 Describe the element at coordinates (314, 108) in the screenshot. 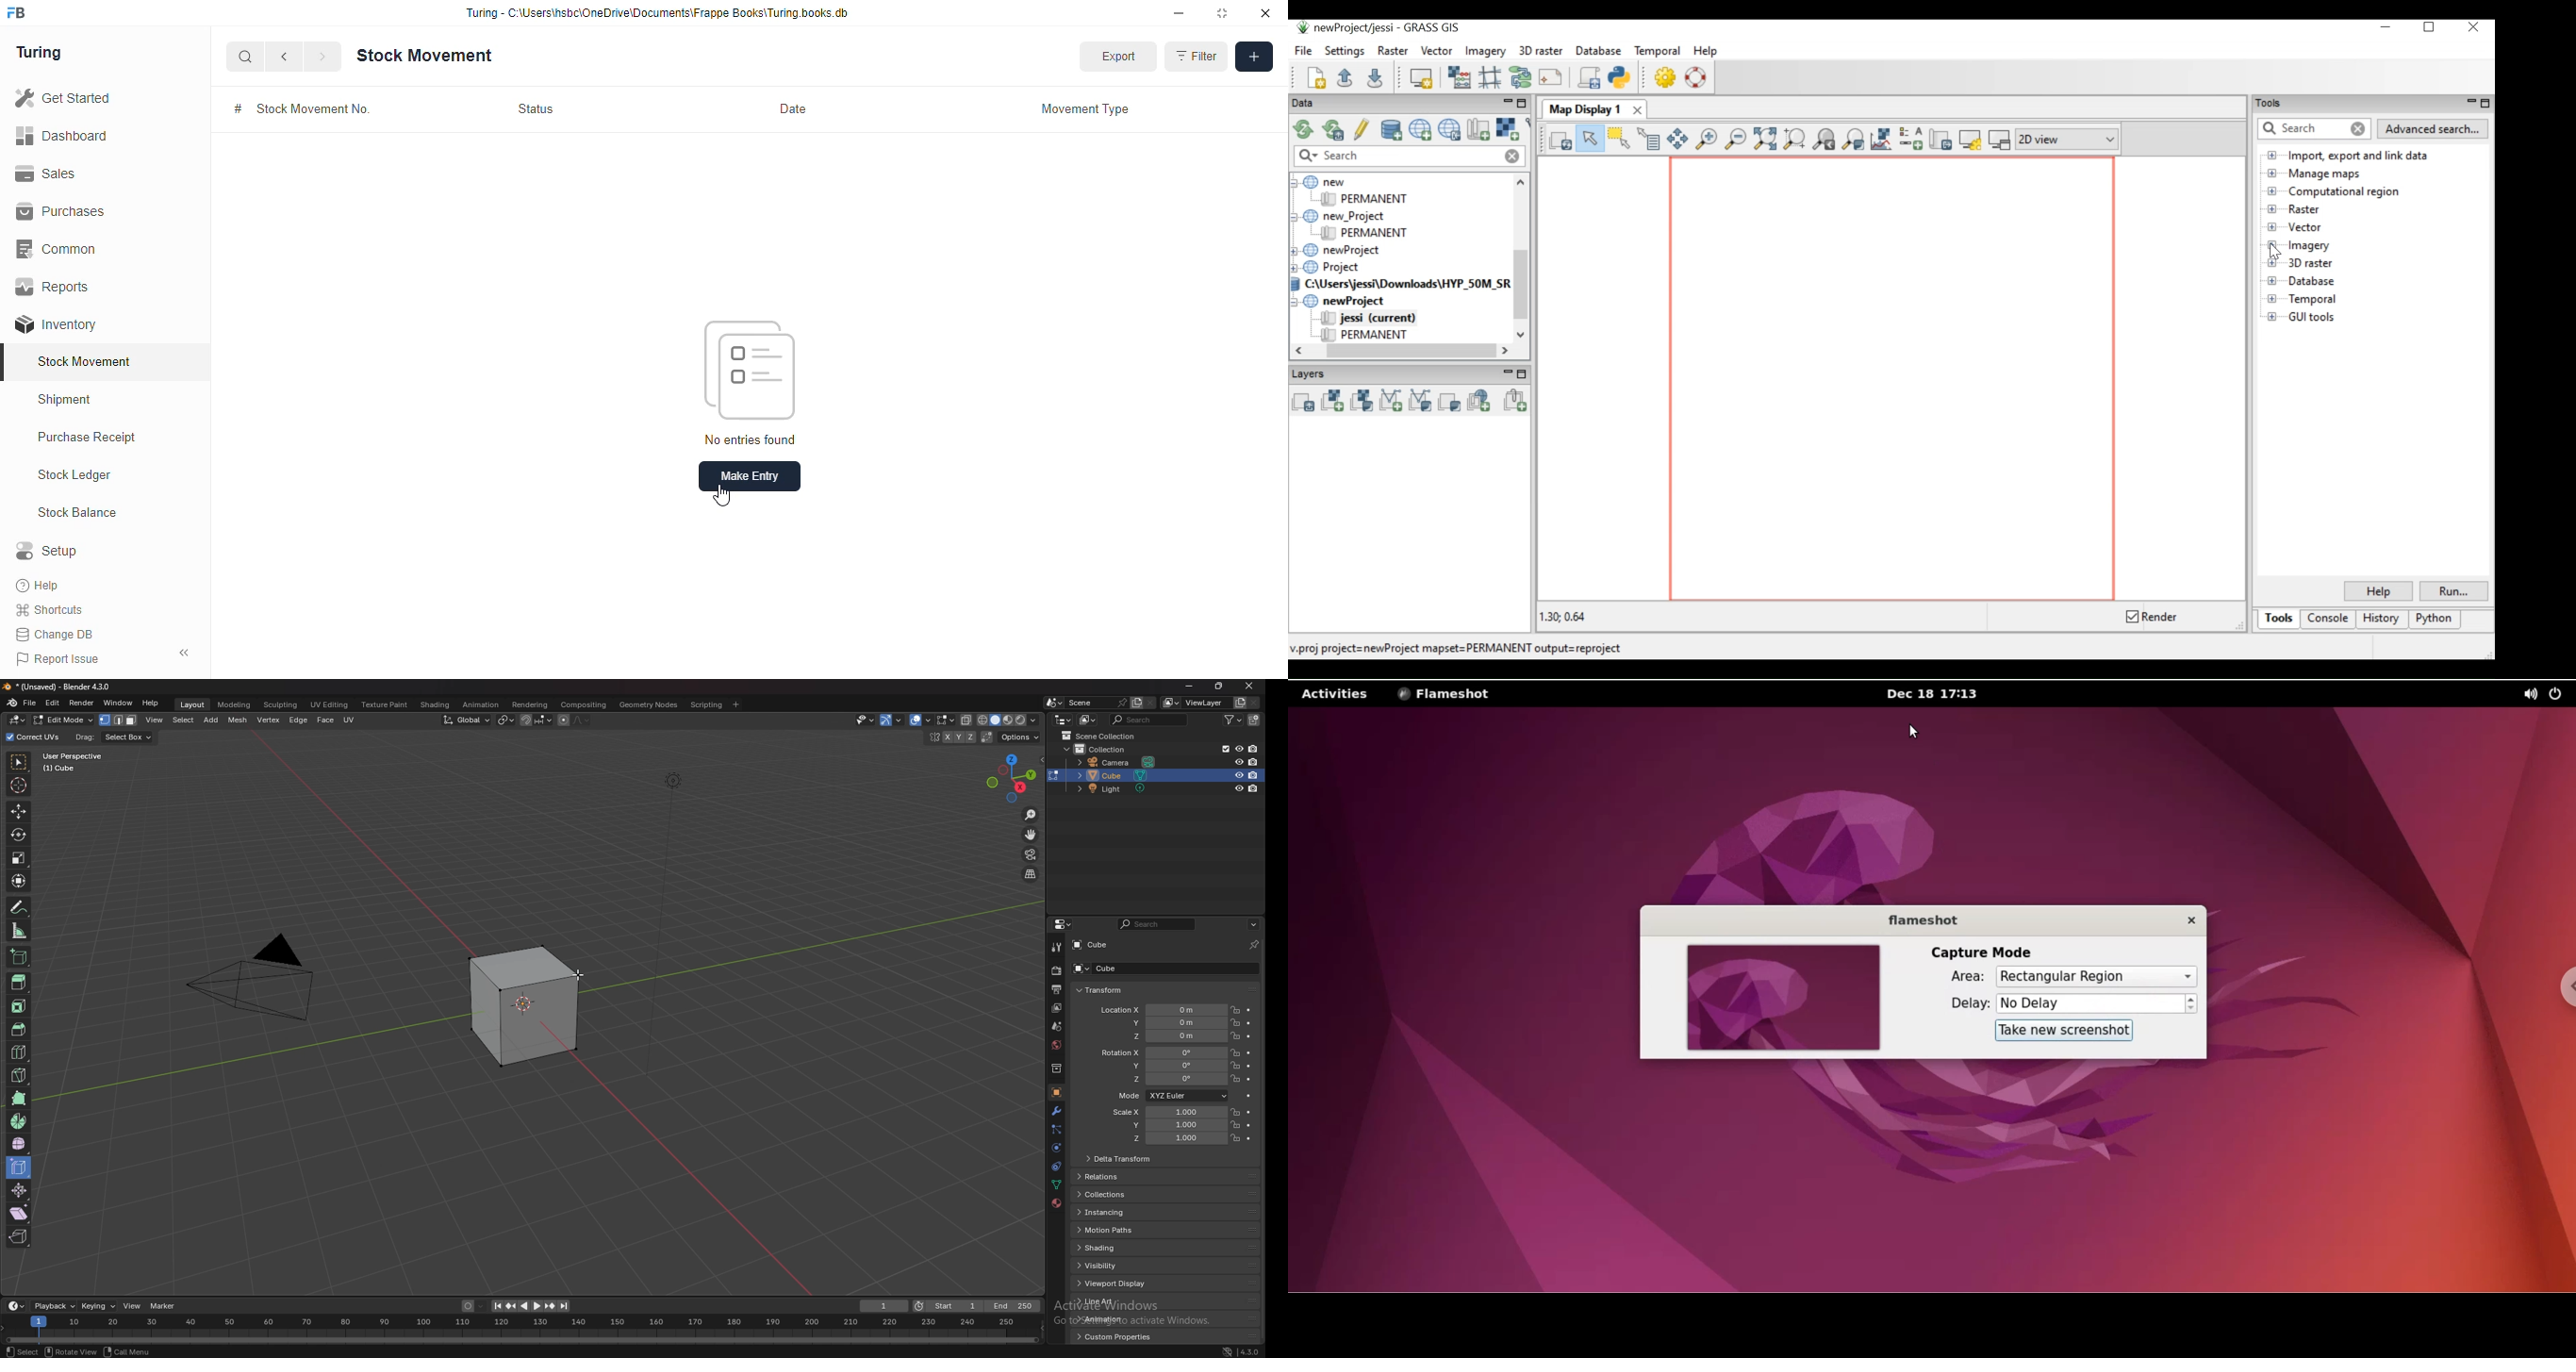

I see `stock movement no.` at that location.